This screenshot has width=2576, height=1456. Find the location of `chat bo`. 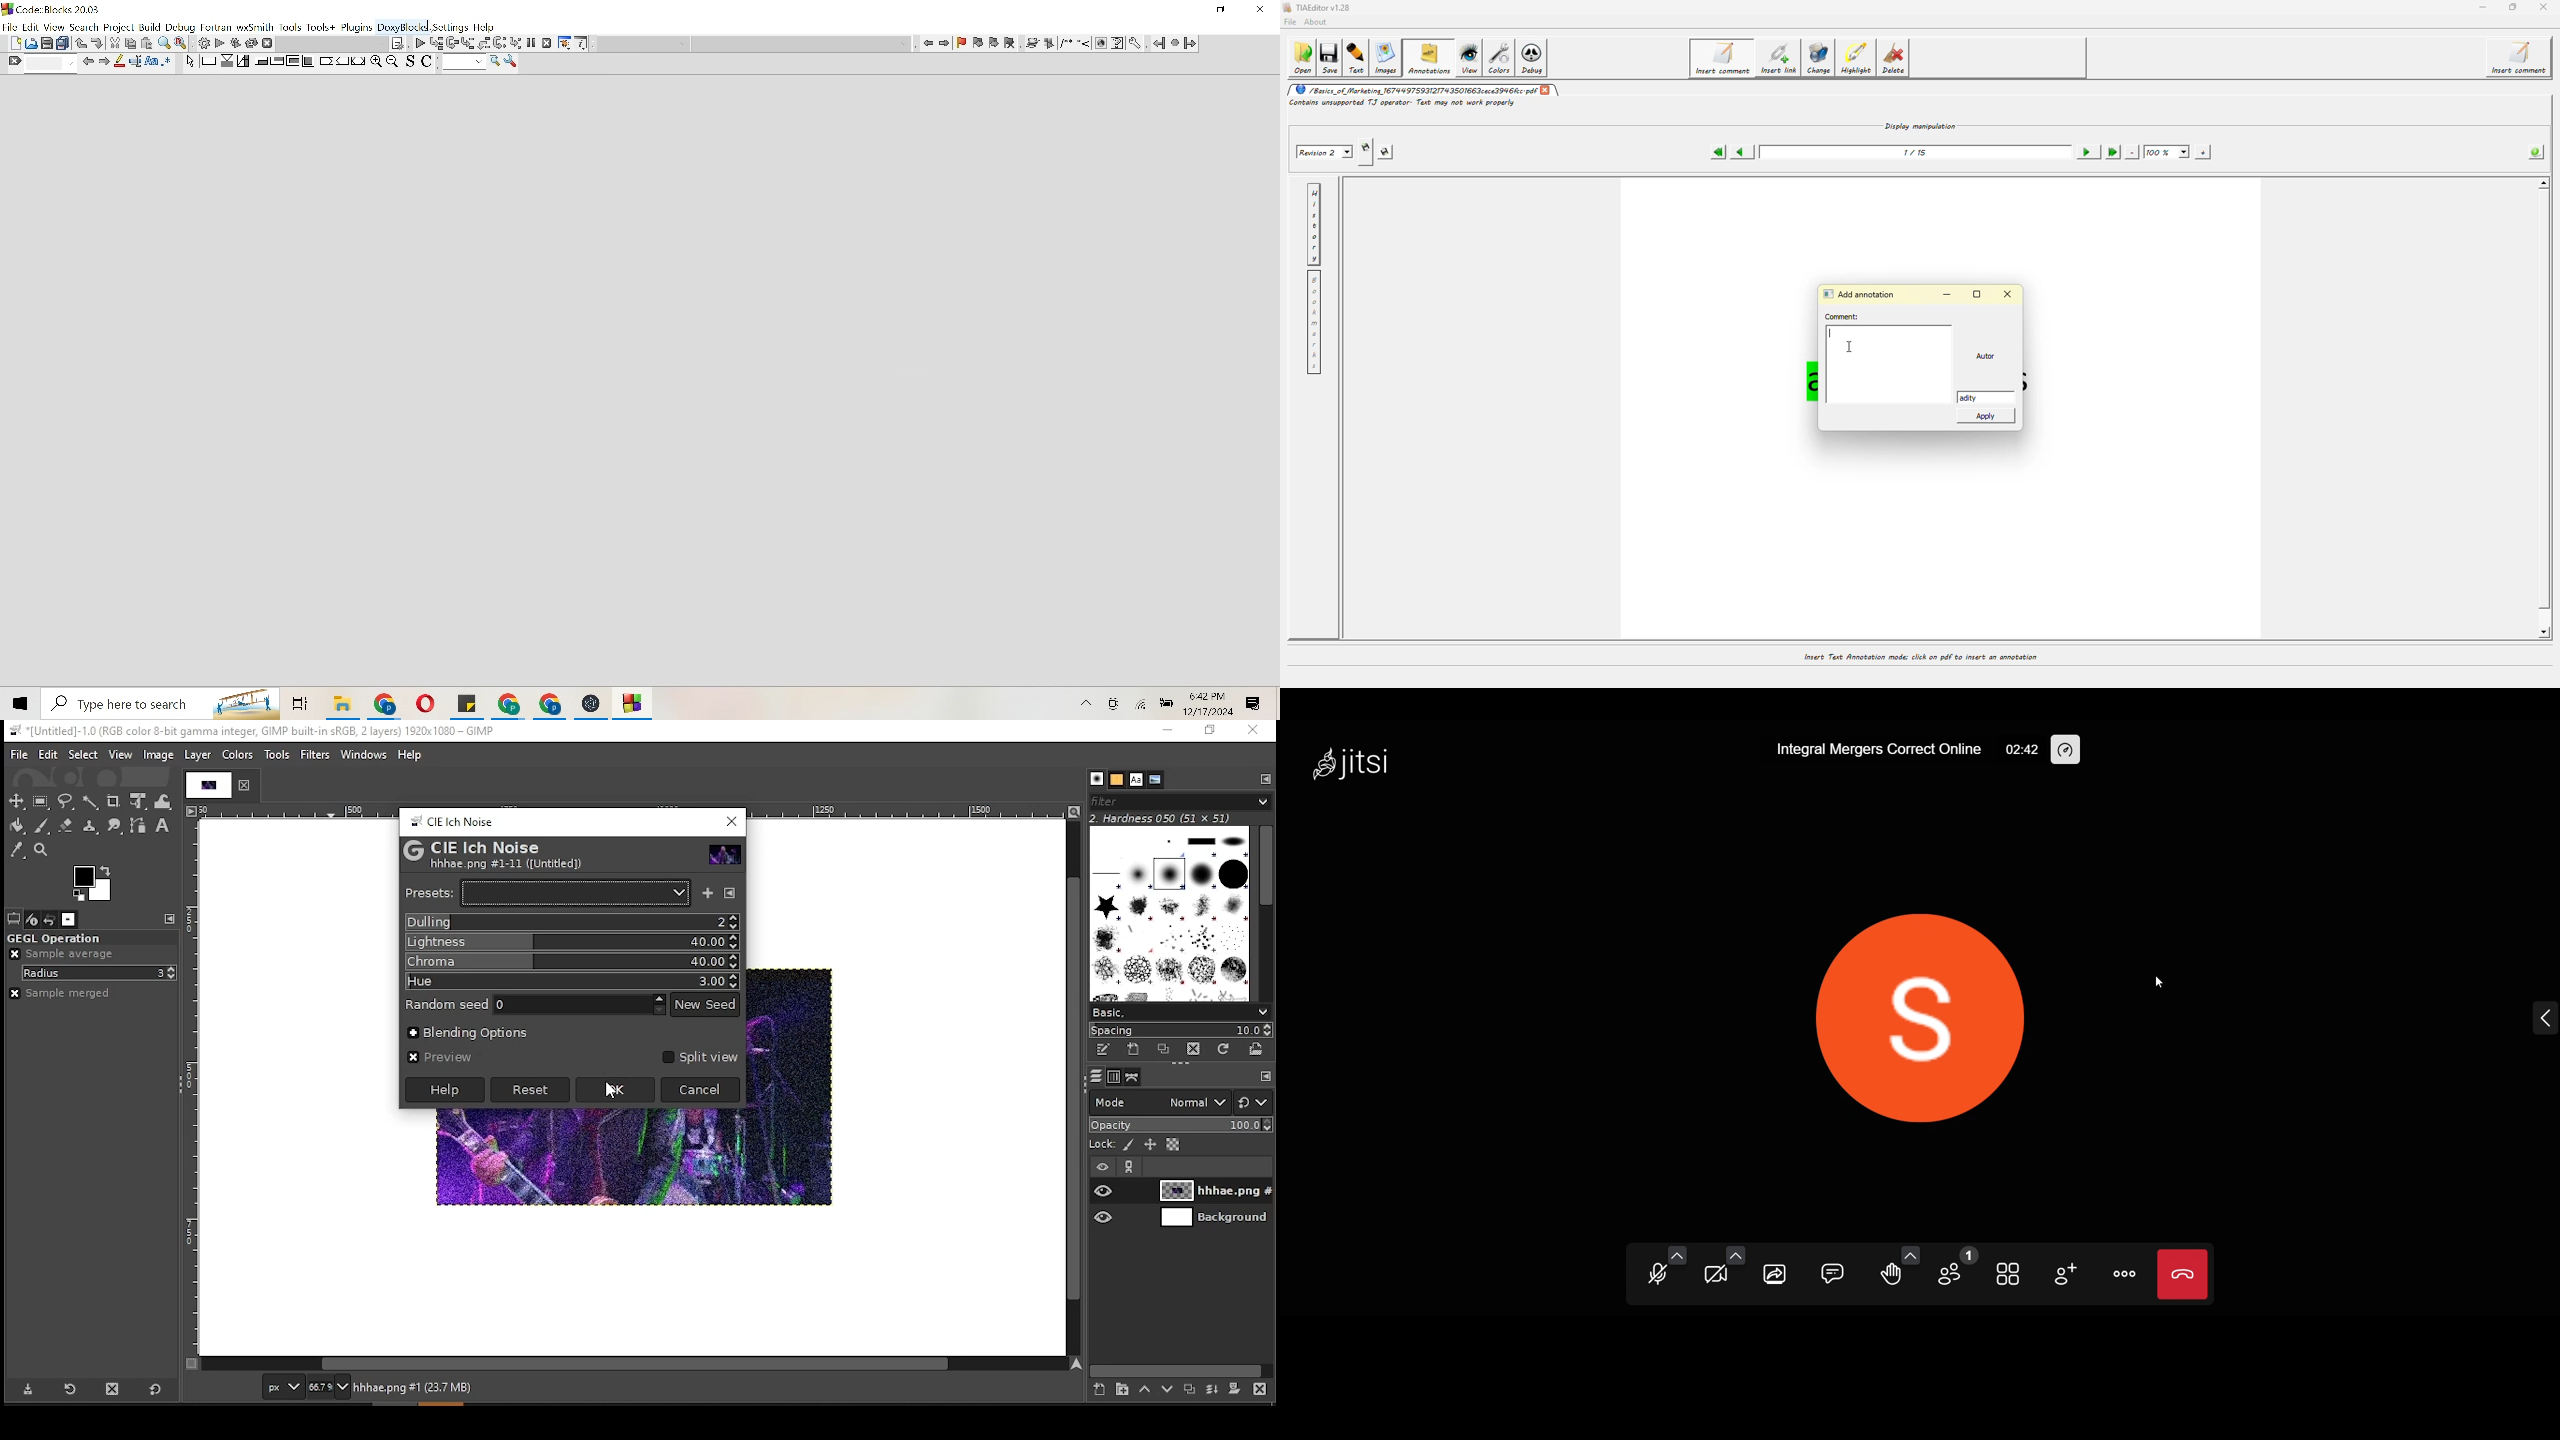

chat bo is located at coordinates (1835, 1272).